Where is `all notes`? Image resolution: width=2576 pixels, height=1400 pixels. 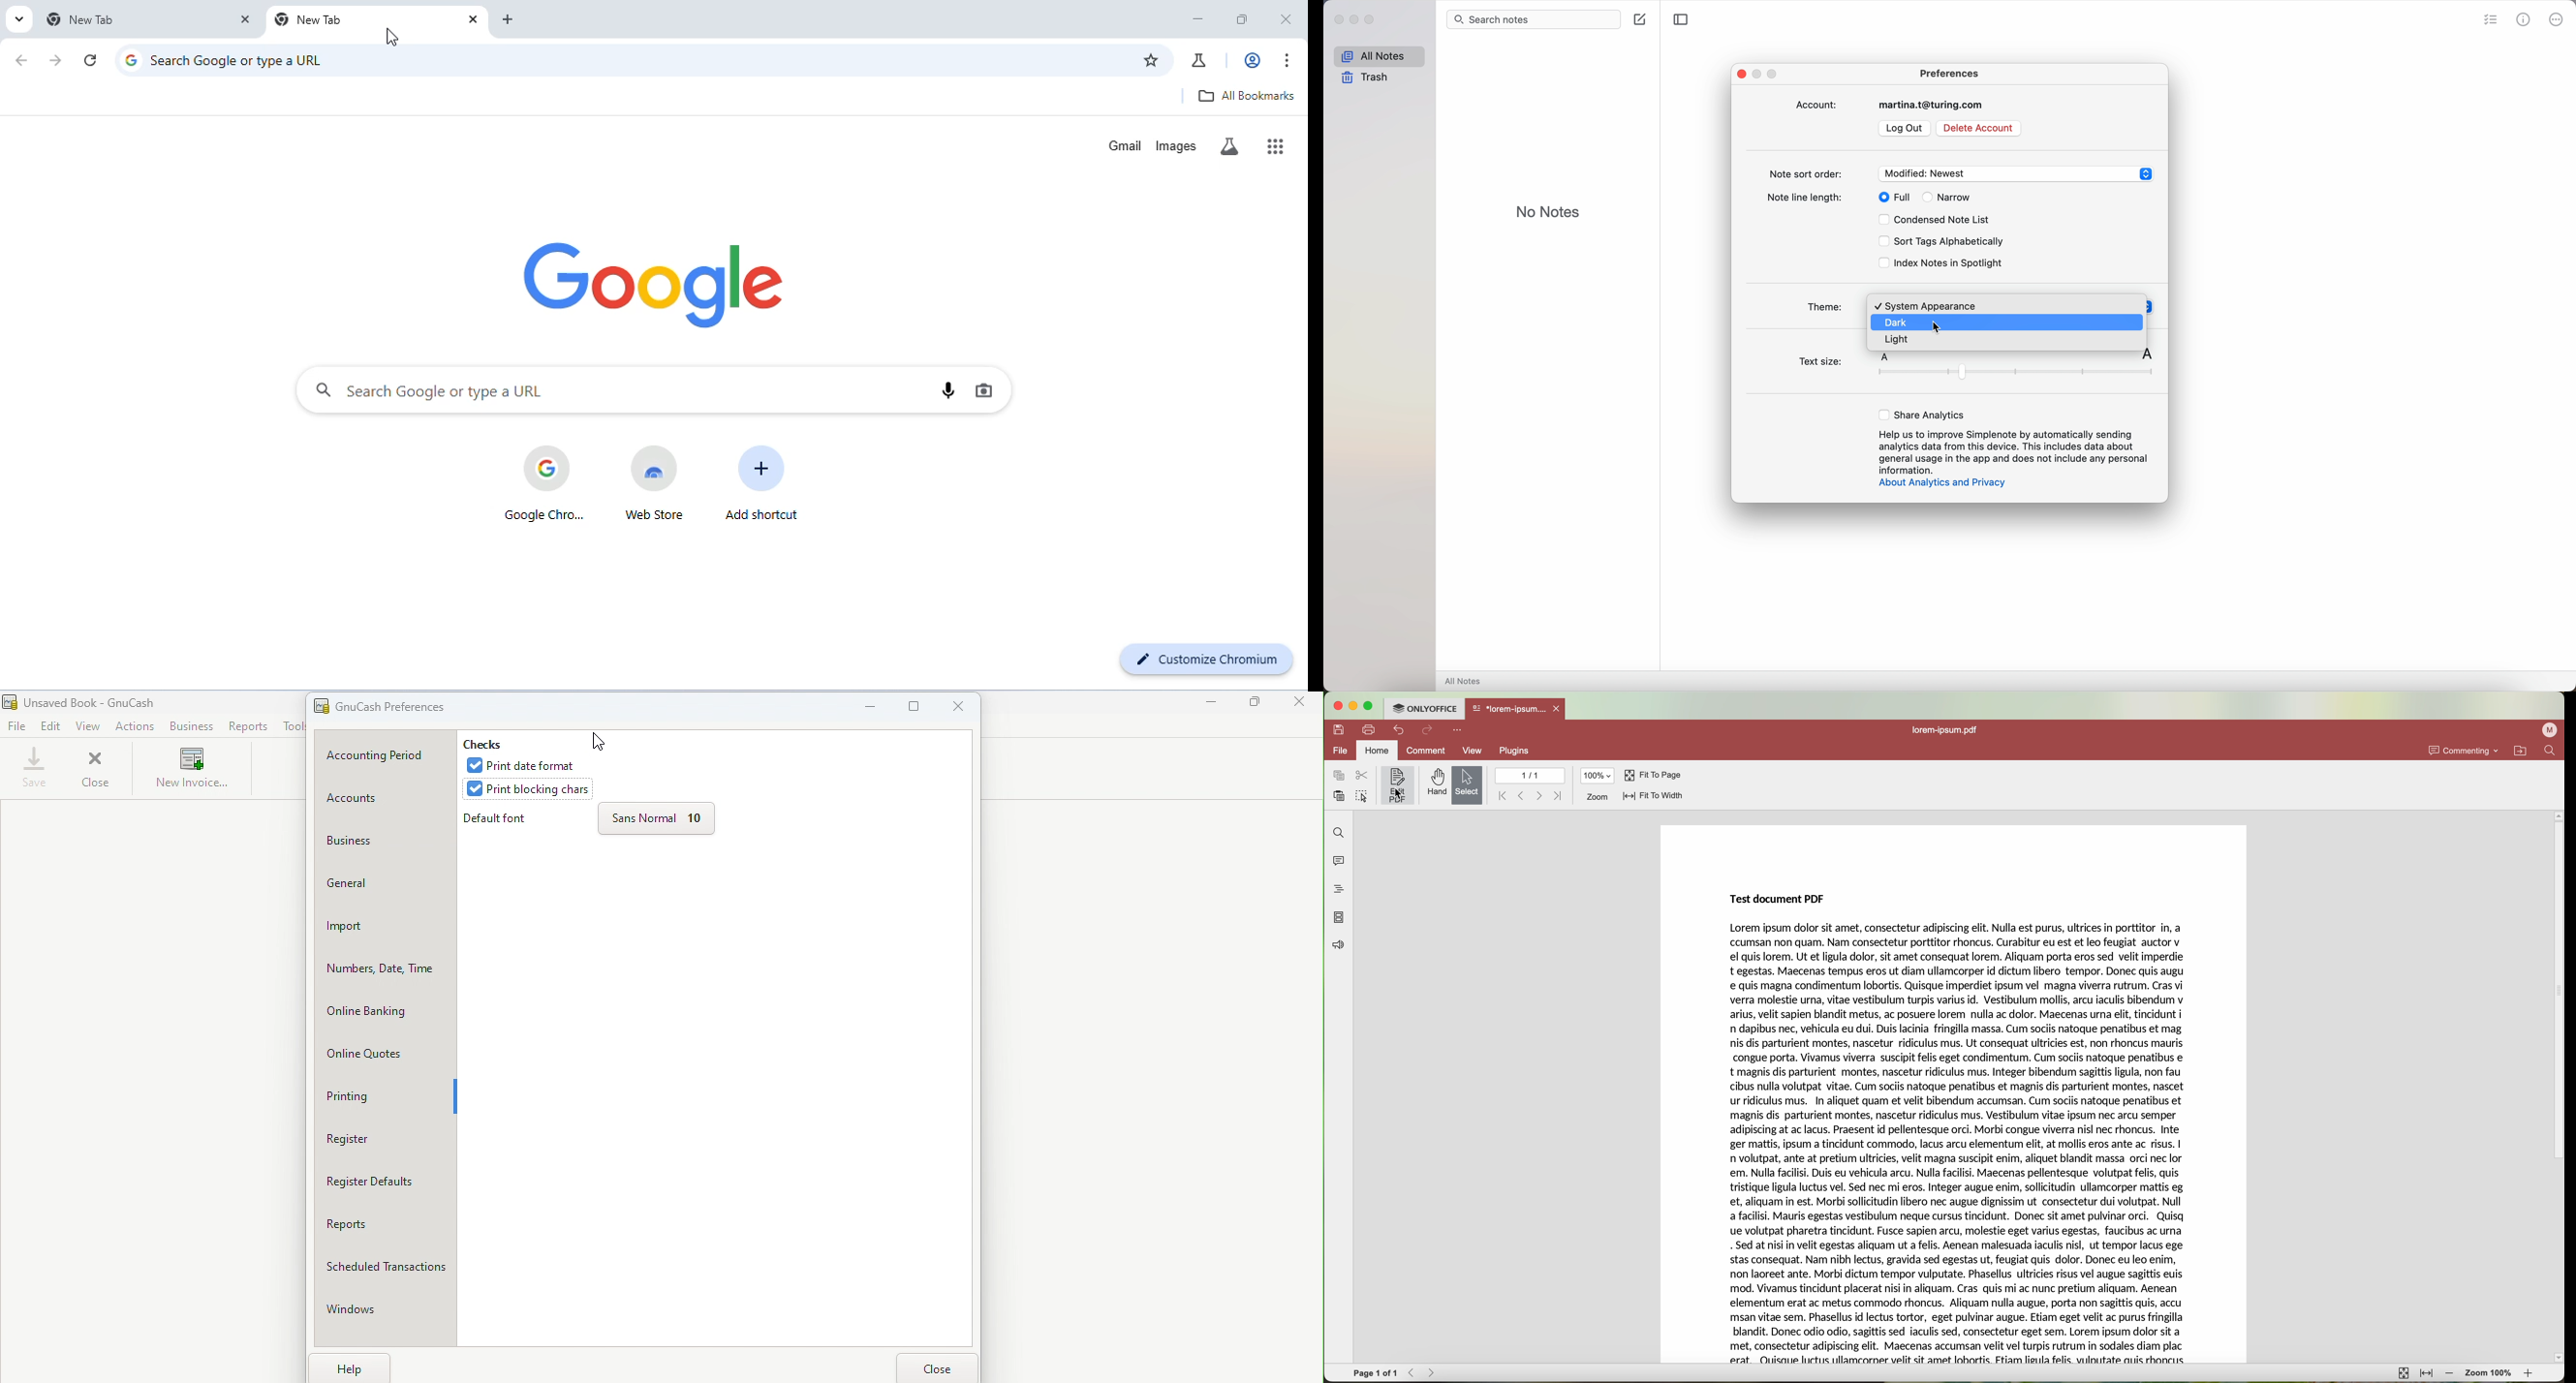 all notes is located at coordinates (1465, 681).